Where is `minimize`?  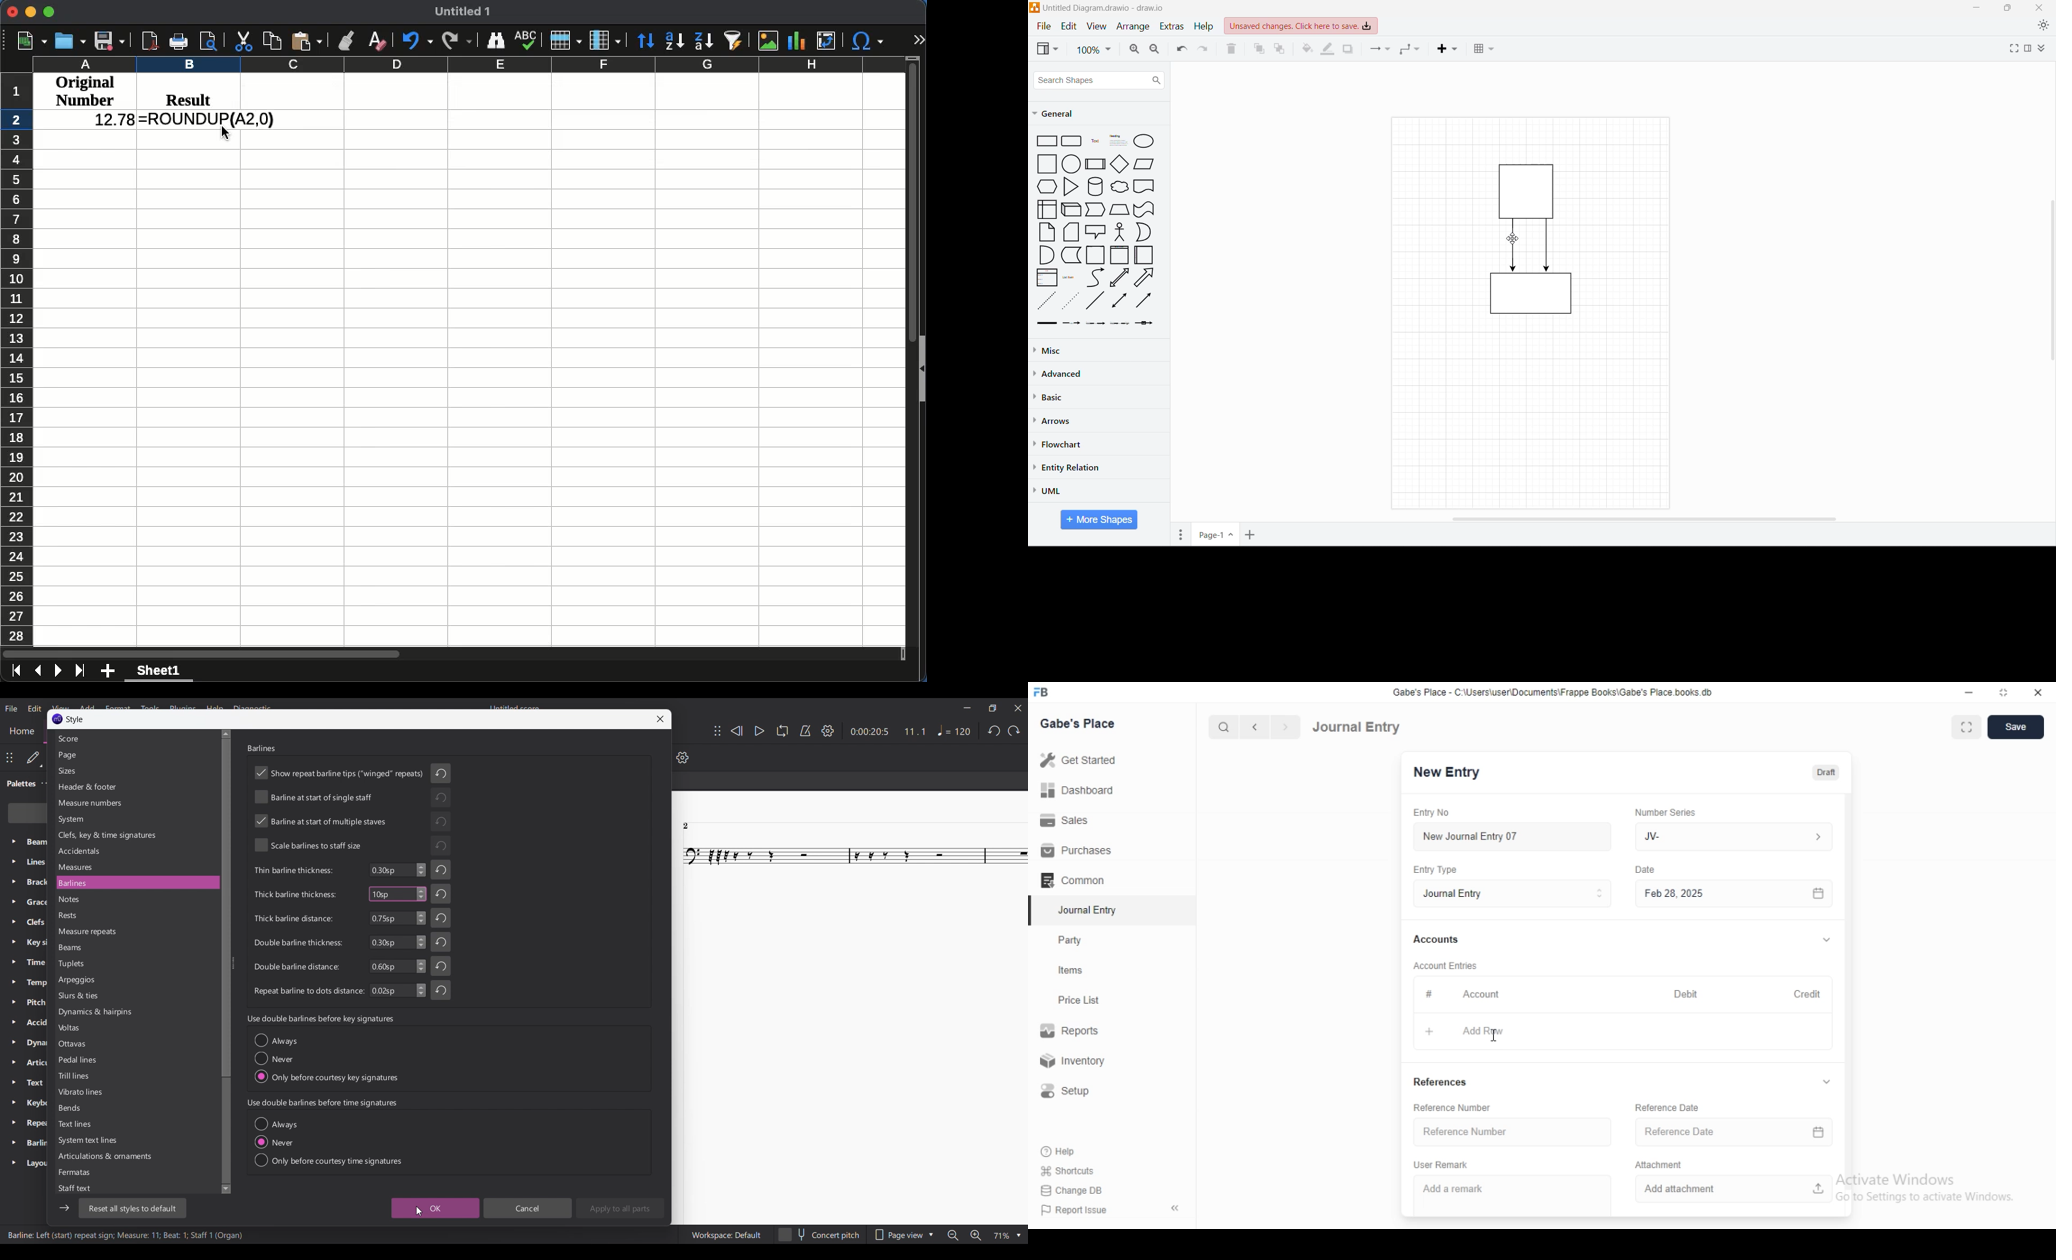 minimize is located at coordinates (1969, 692).